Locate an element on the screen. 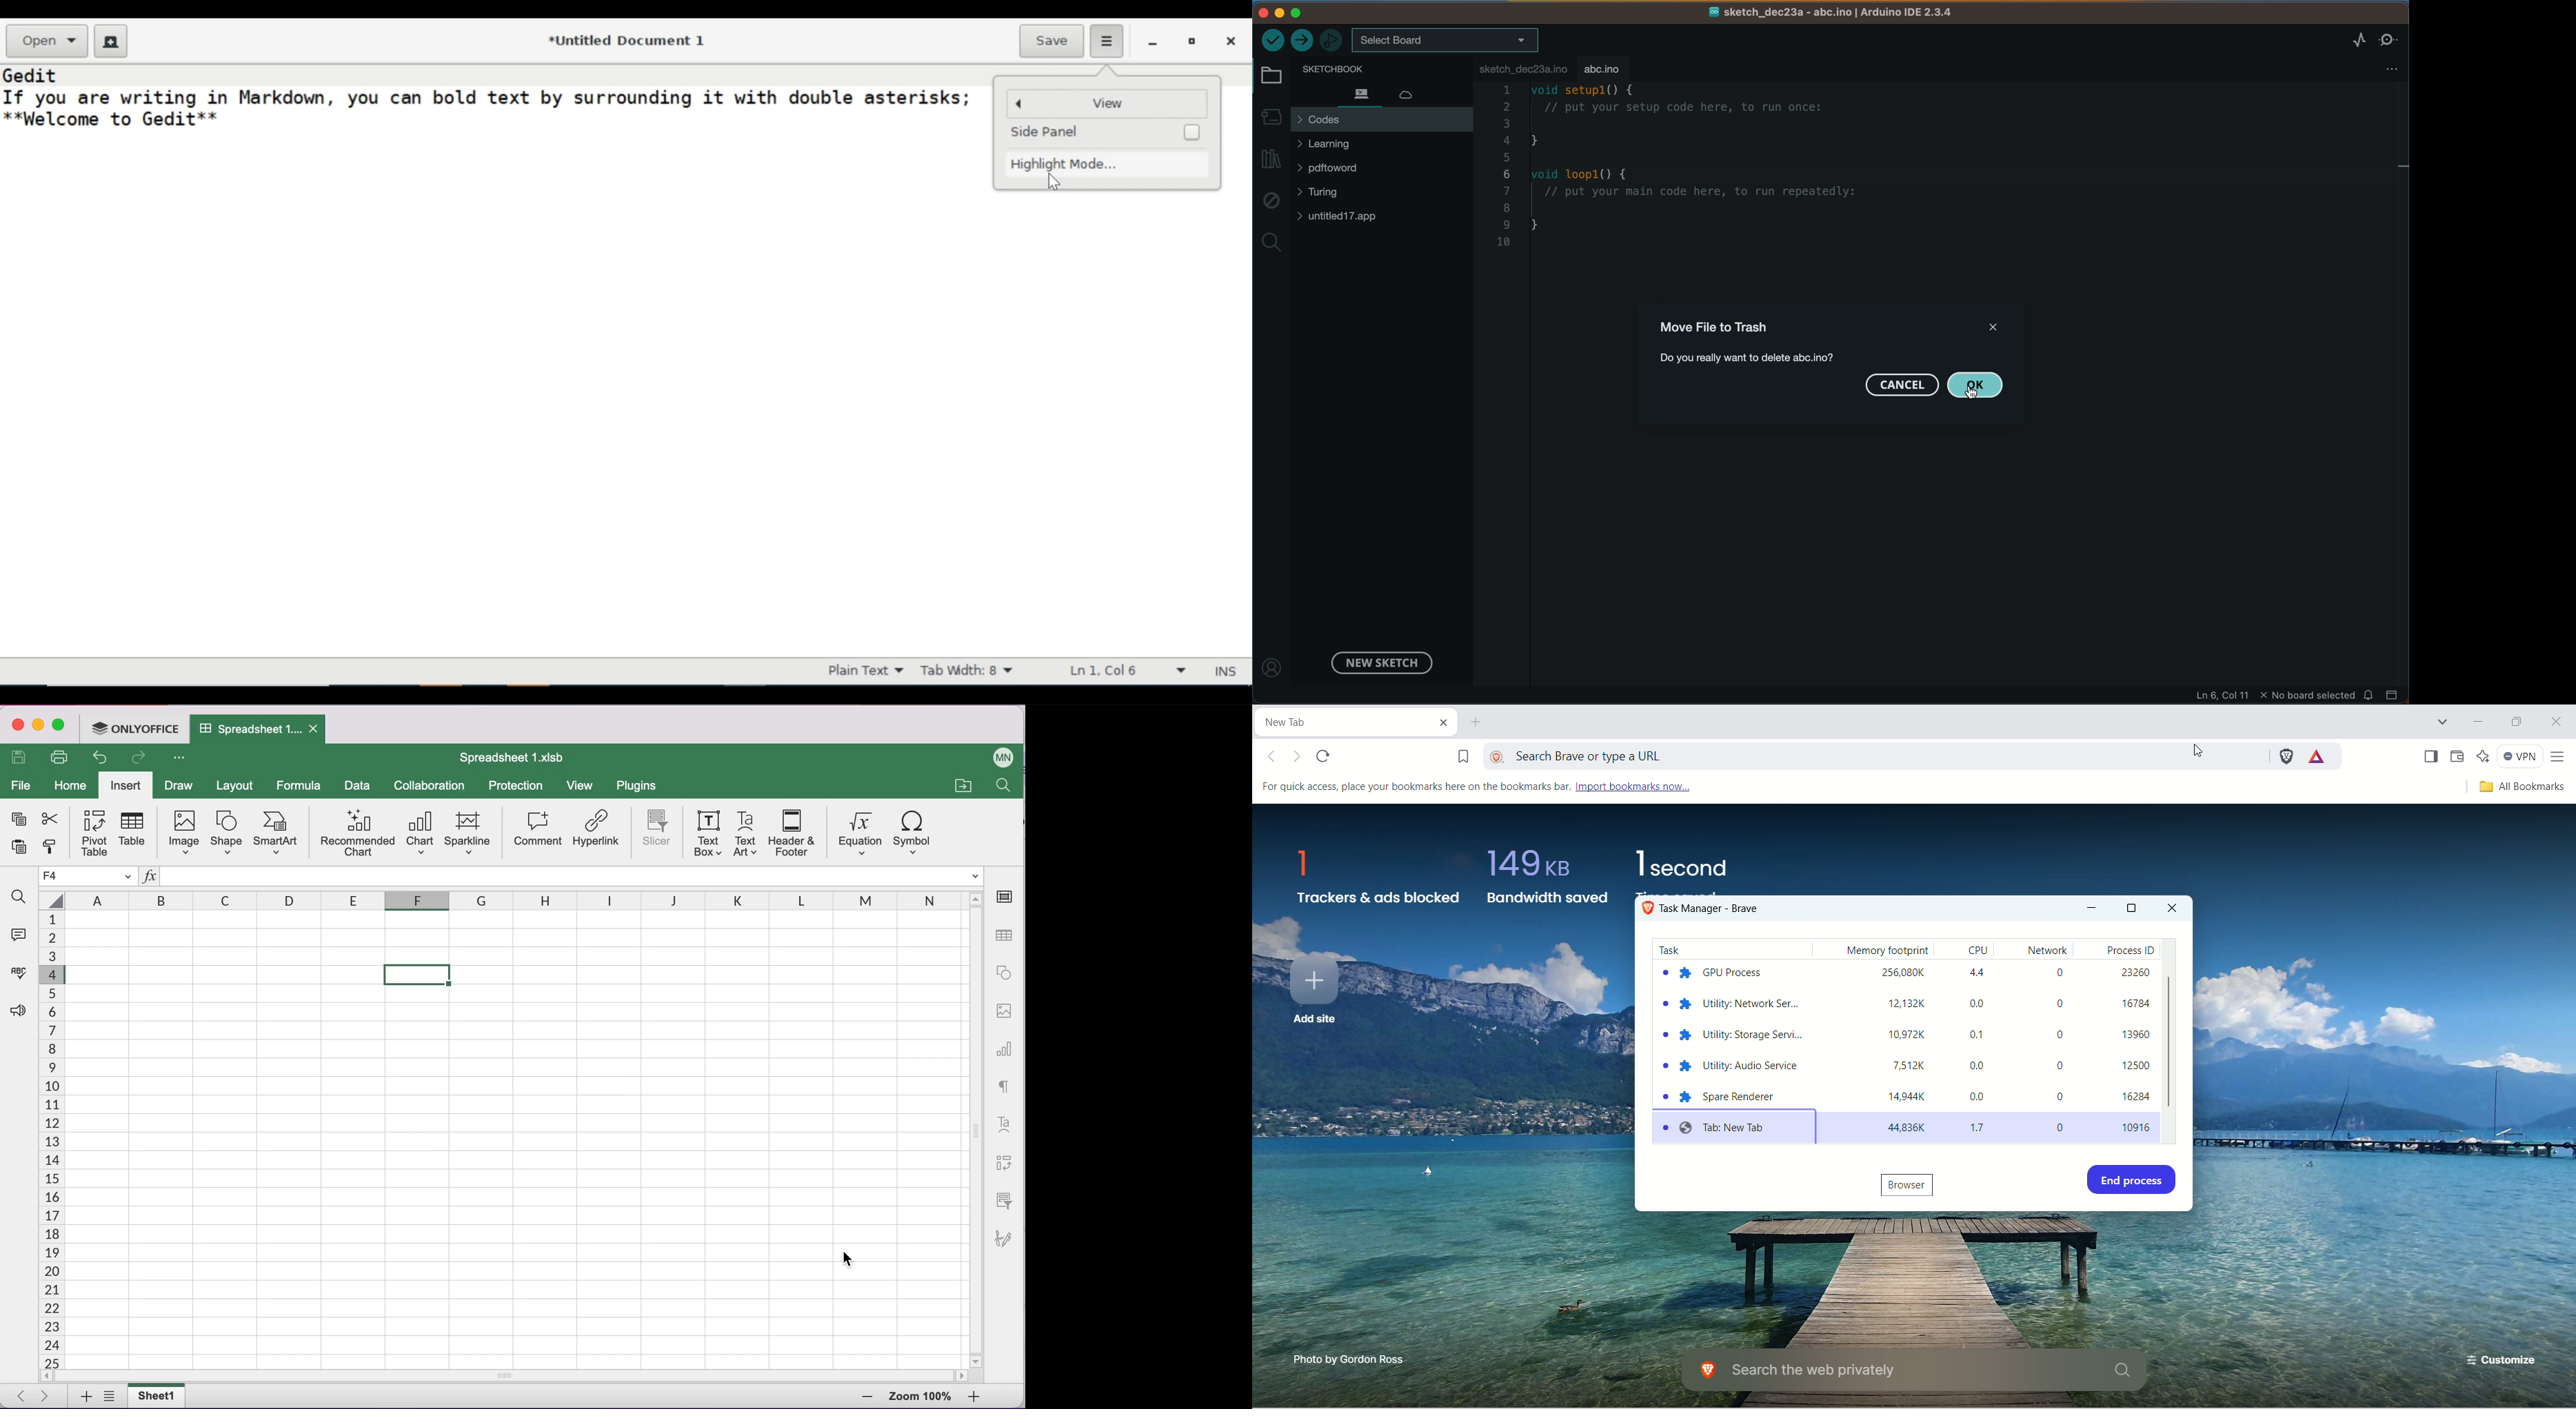 The height and width of the screenshot is (1428, 2576). add sheet is located at coordinates (85, 1396).